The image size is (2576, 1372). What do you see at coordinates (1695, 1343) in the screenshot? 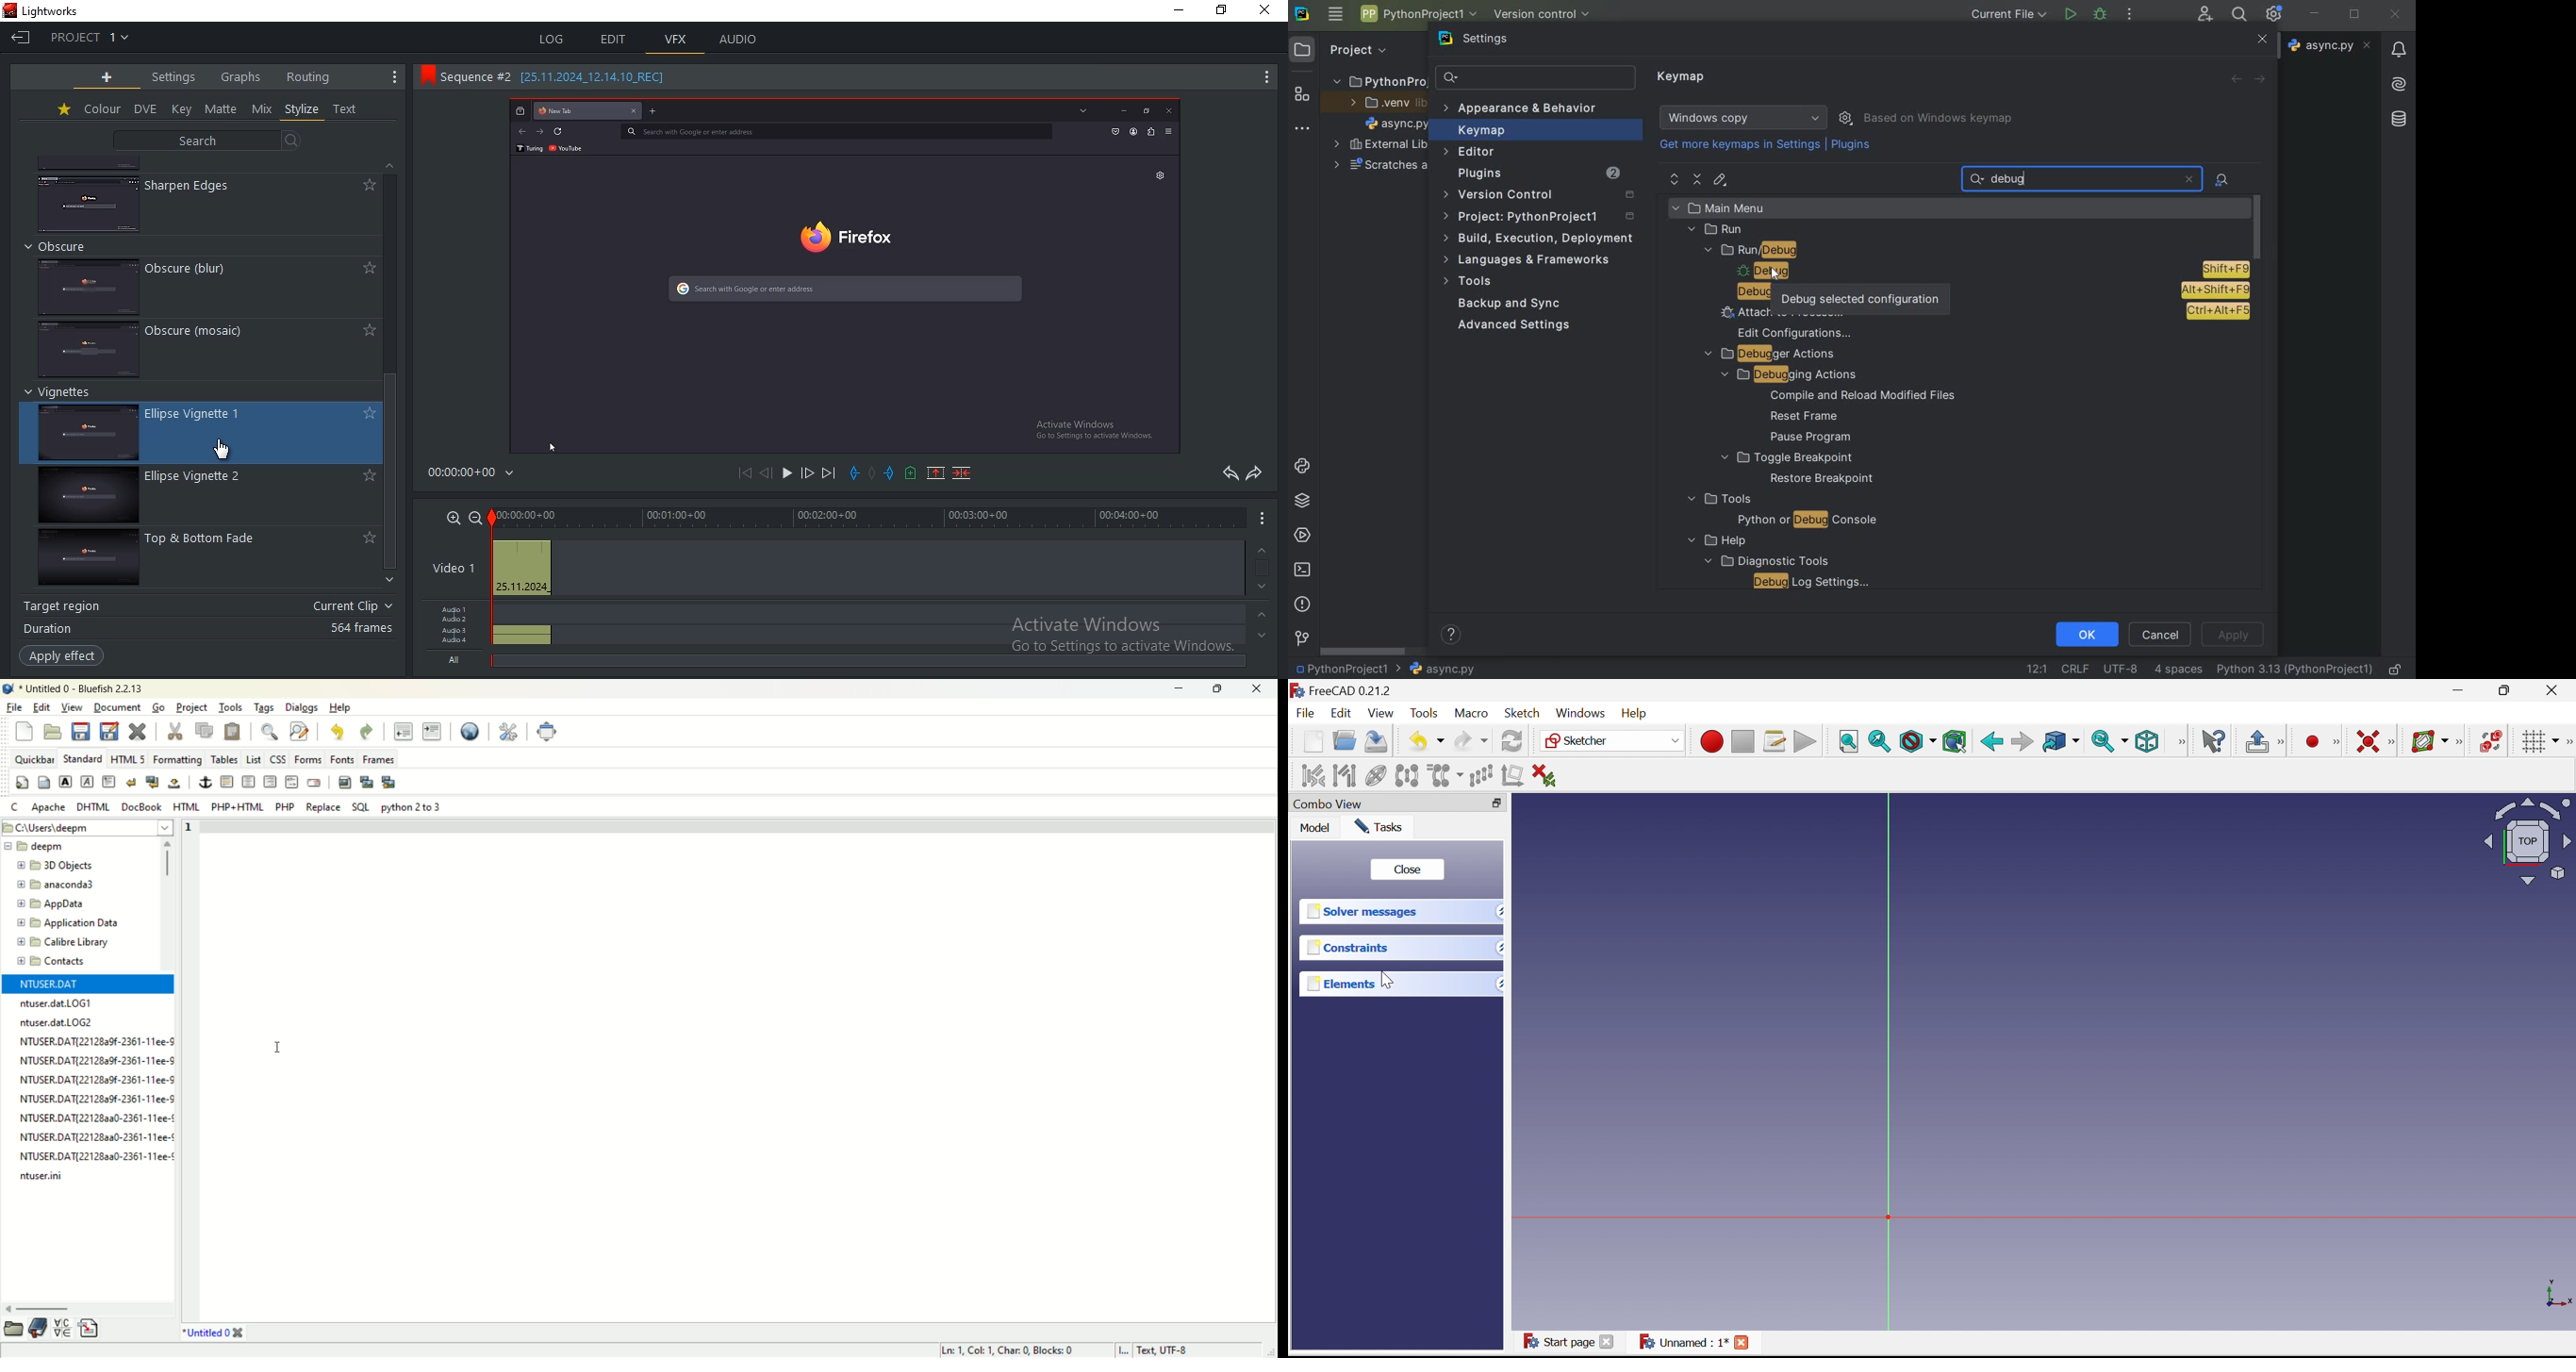
I see `Unnamed : 1*` at bounding box center [1695, 1343].